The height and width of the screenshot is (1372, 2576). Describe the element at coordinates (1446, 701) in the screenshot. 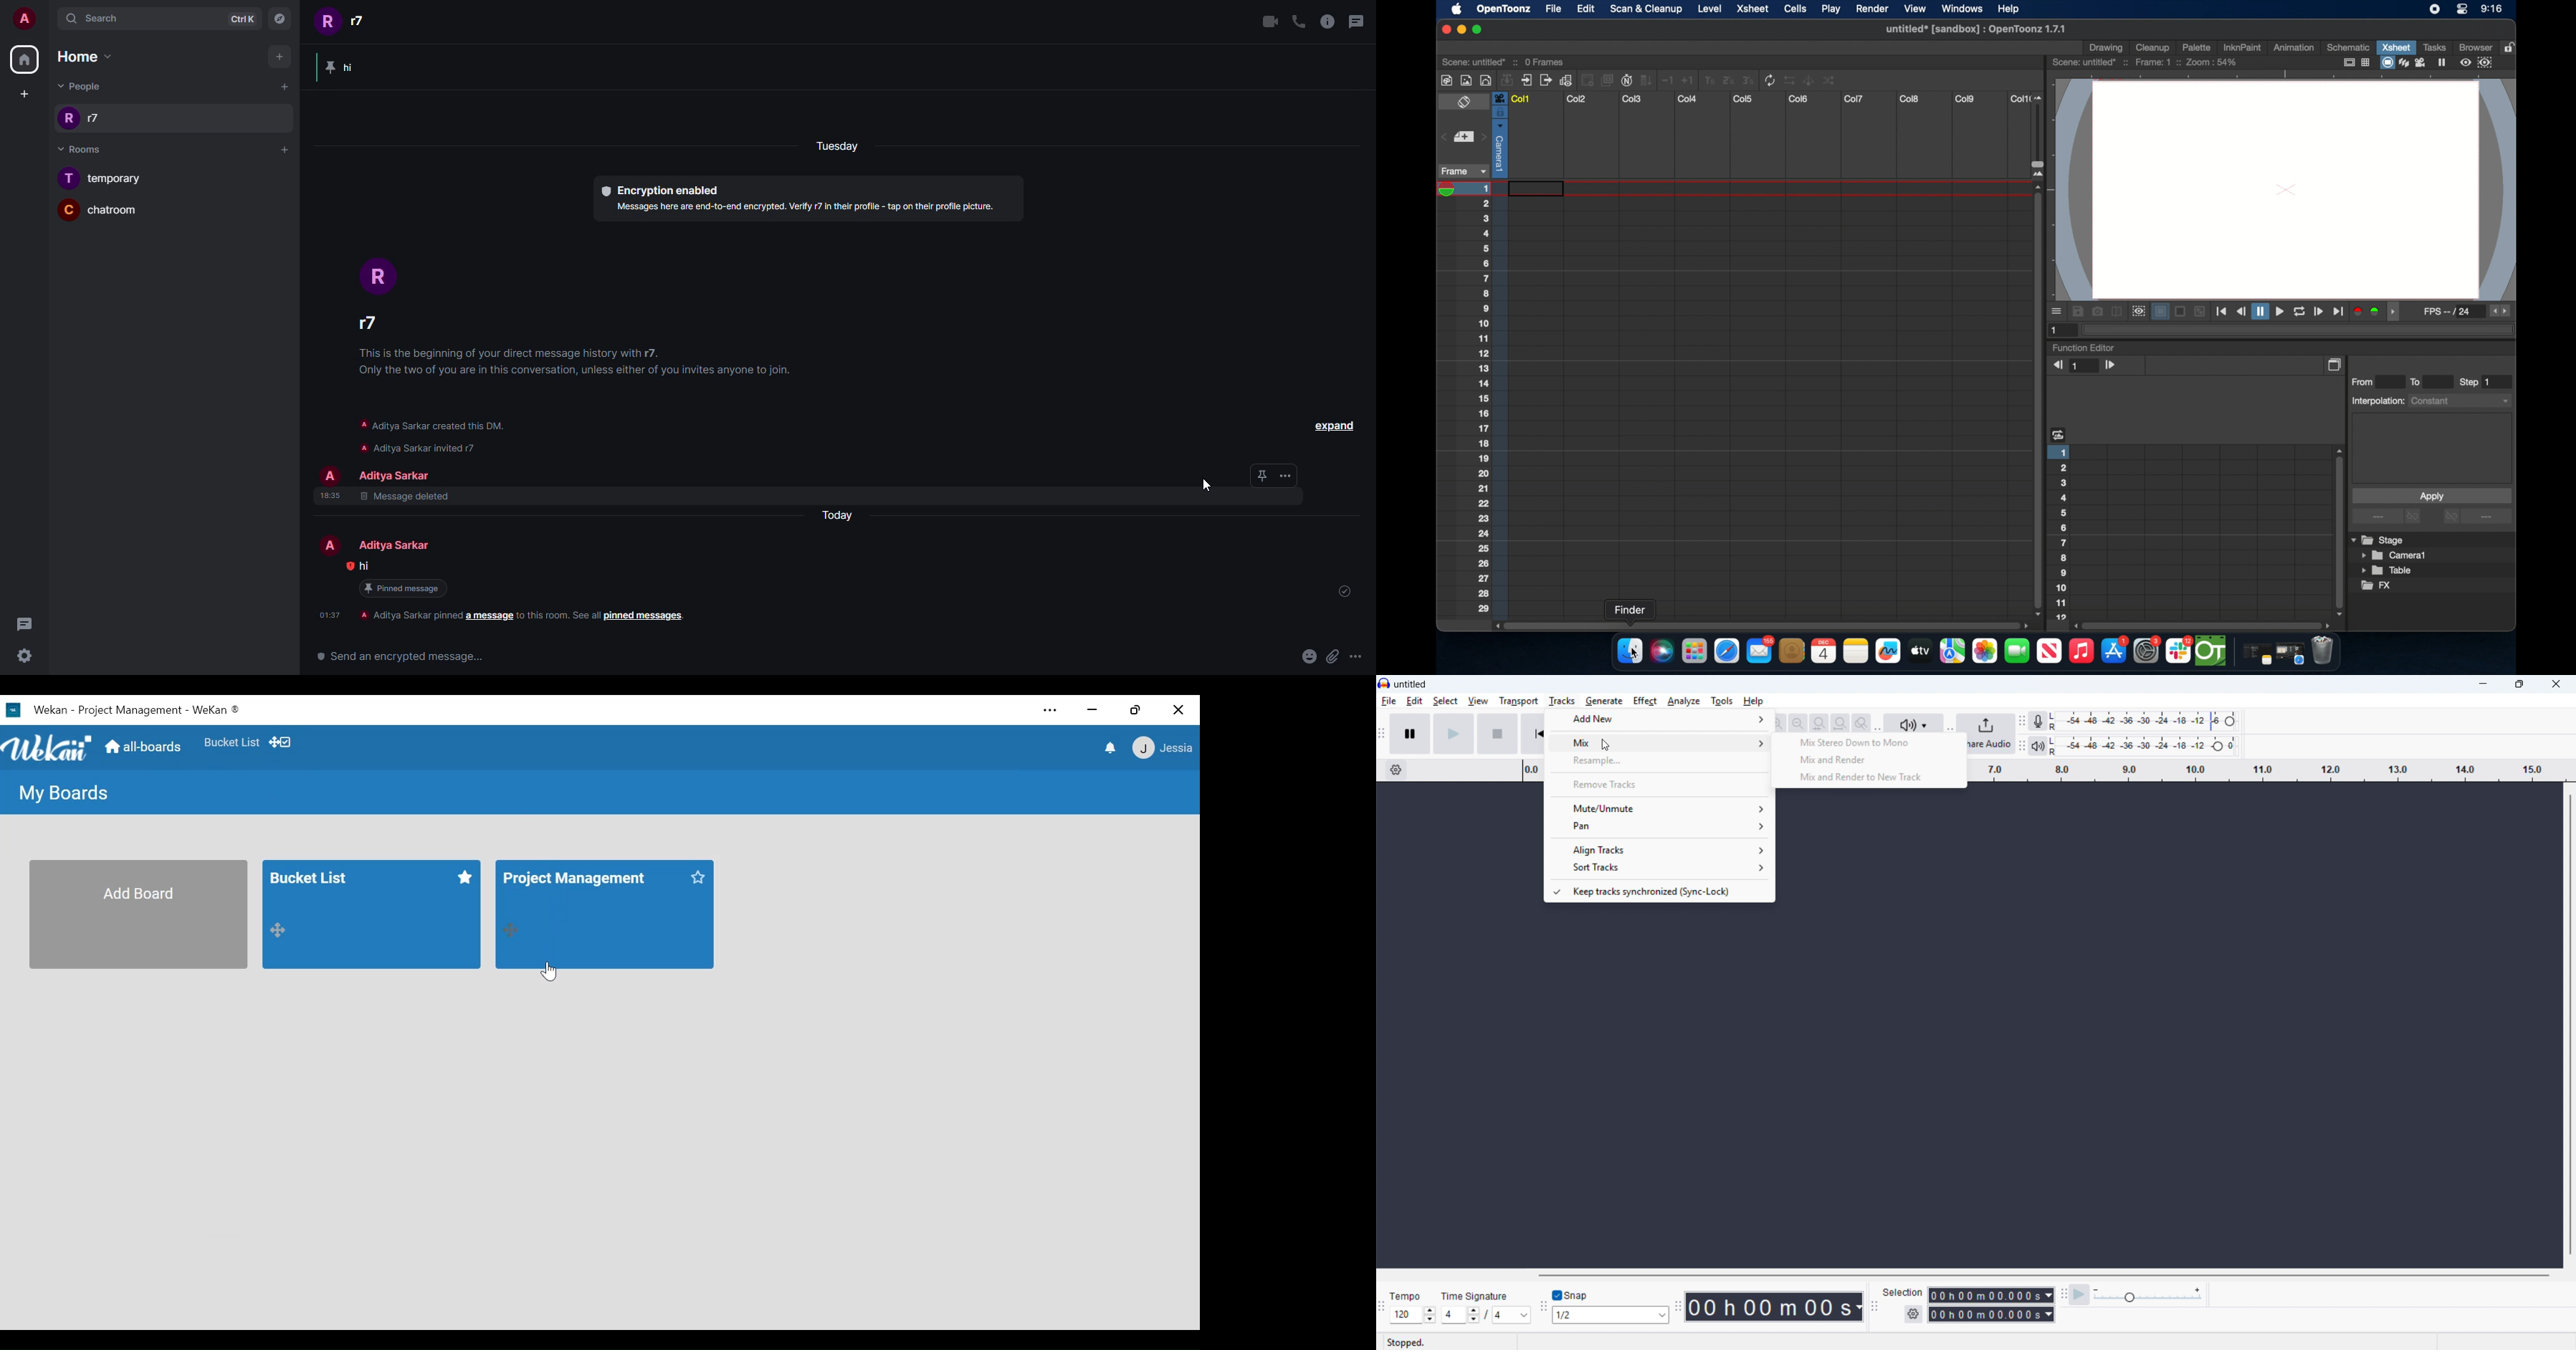

I see `select ` at that location.